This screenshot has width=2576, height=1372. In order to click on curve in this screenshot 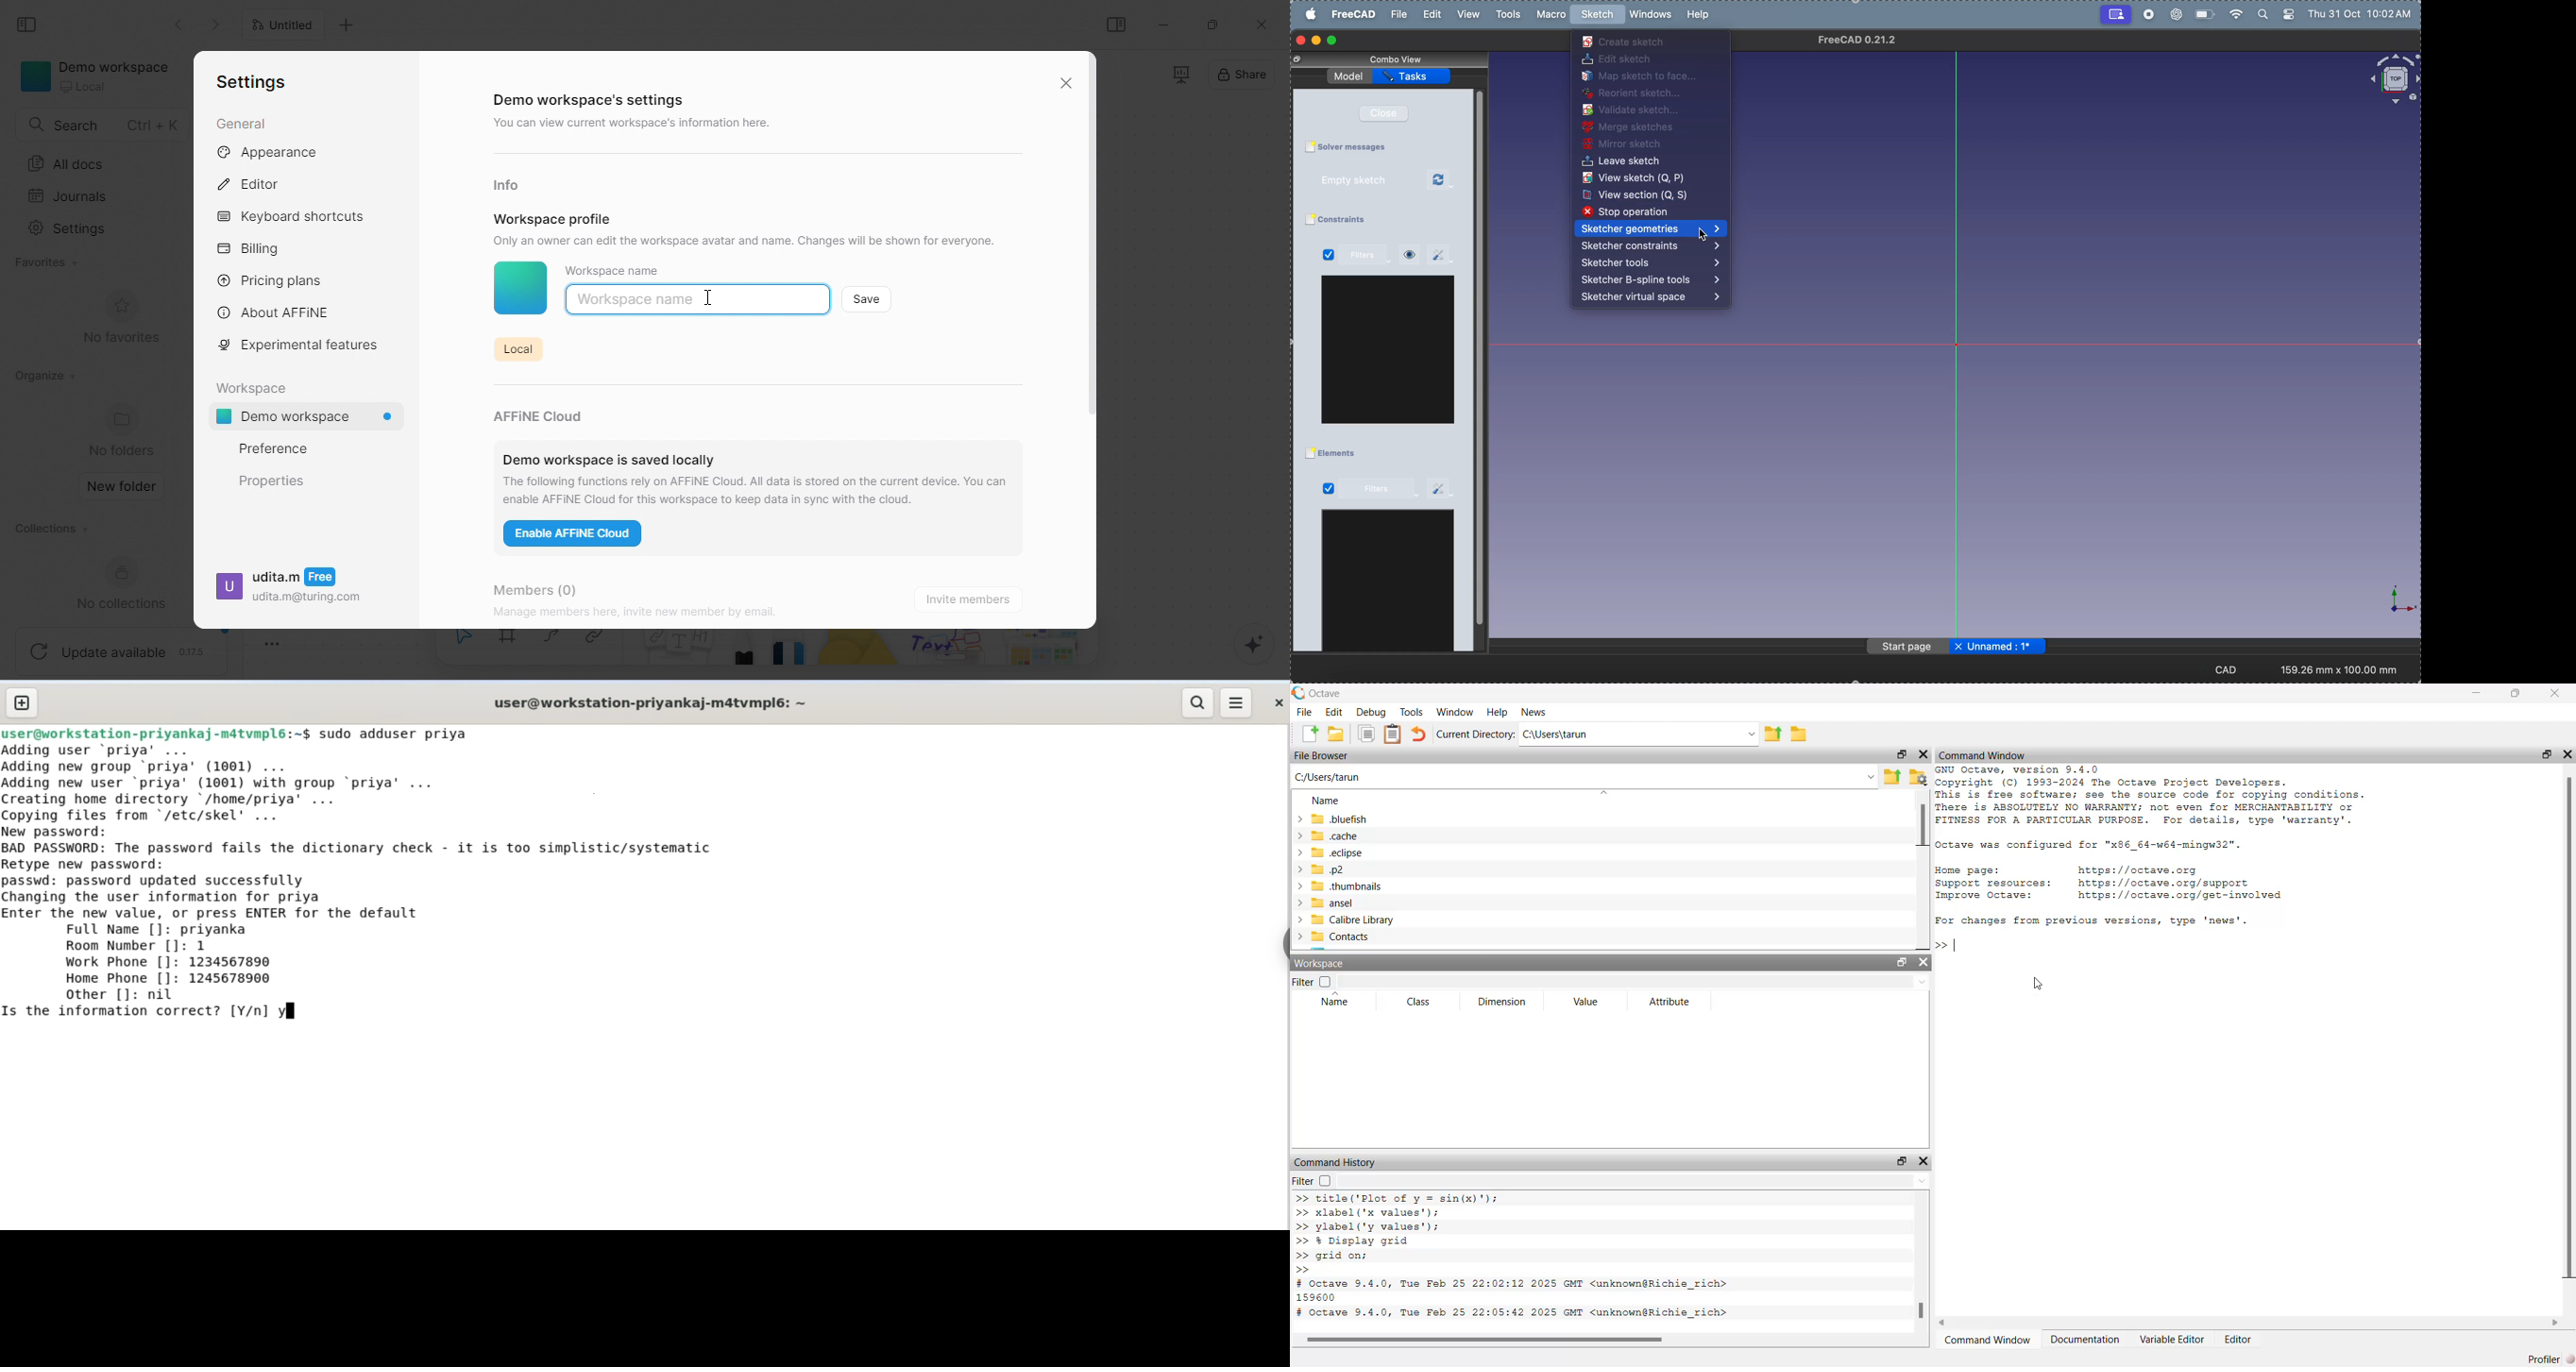, I will do `click(556, 643)`.